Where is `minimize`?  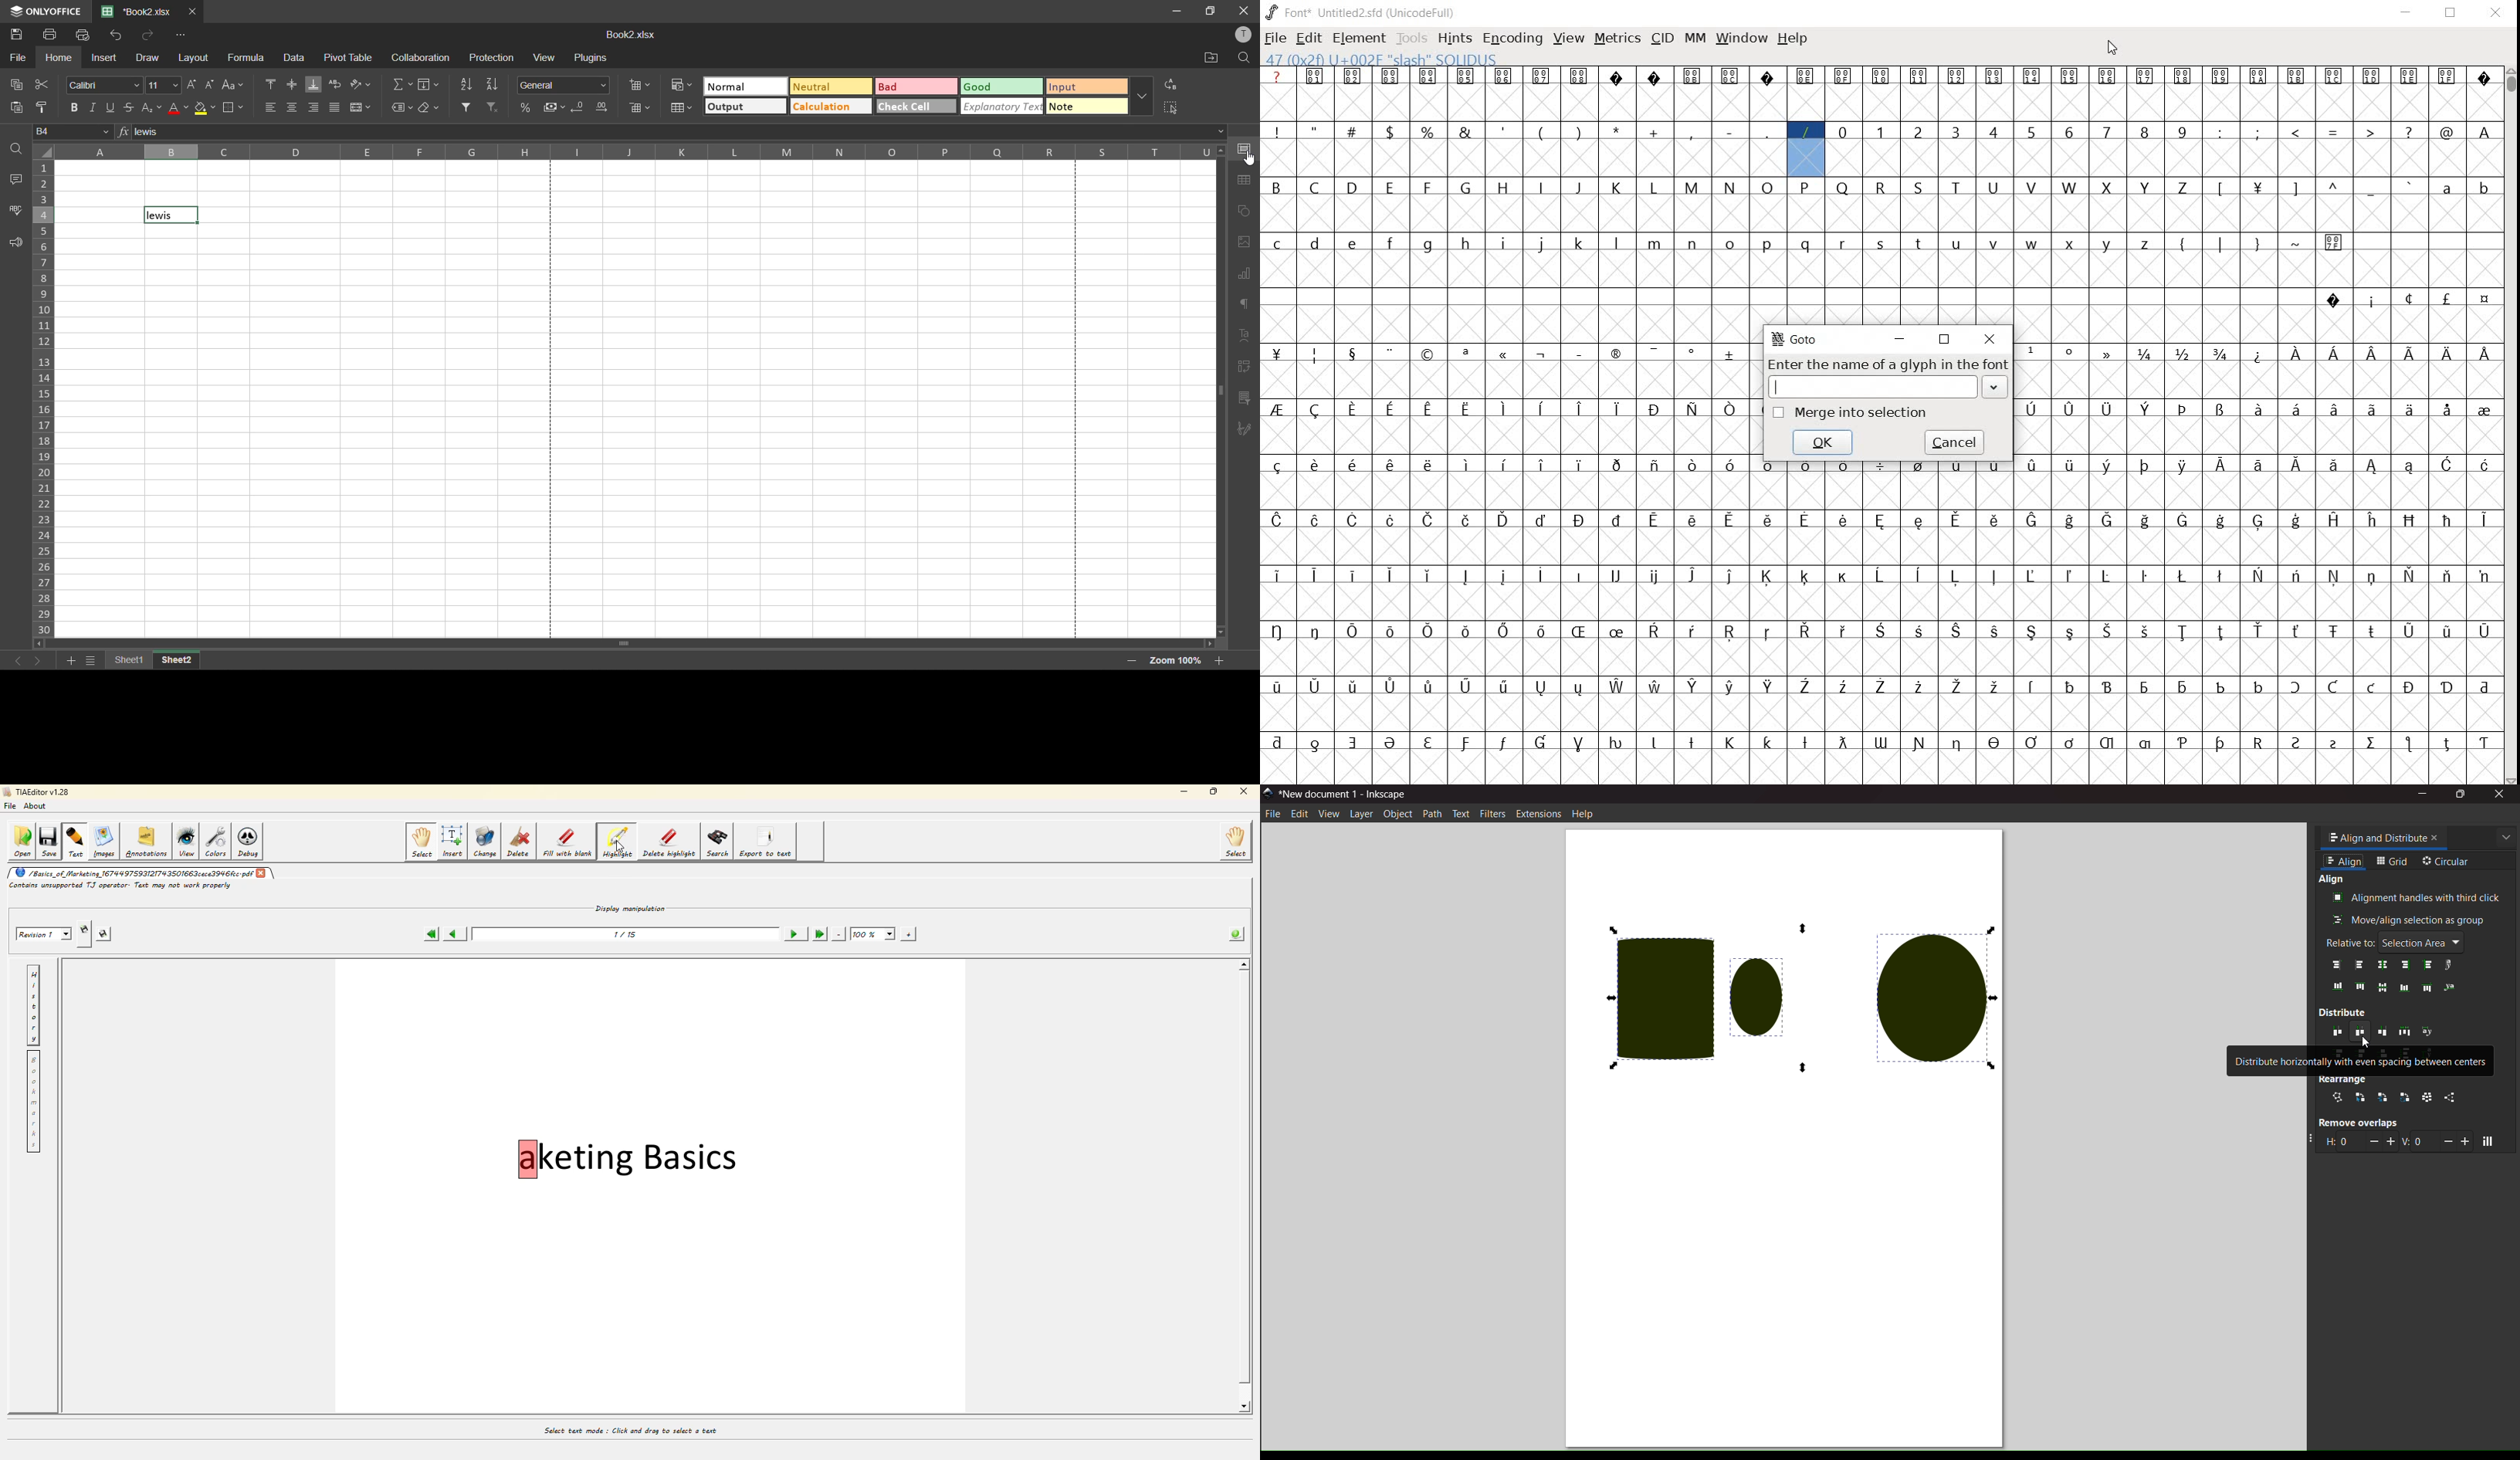
minimize is located at coordinates (2423, 795).